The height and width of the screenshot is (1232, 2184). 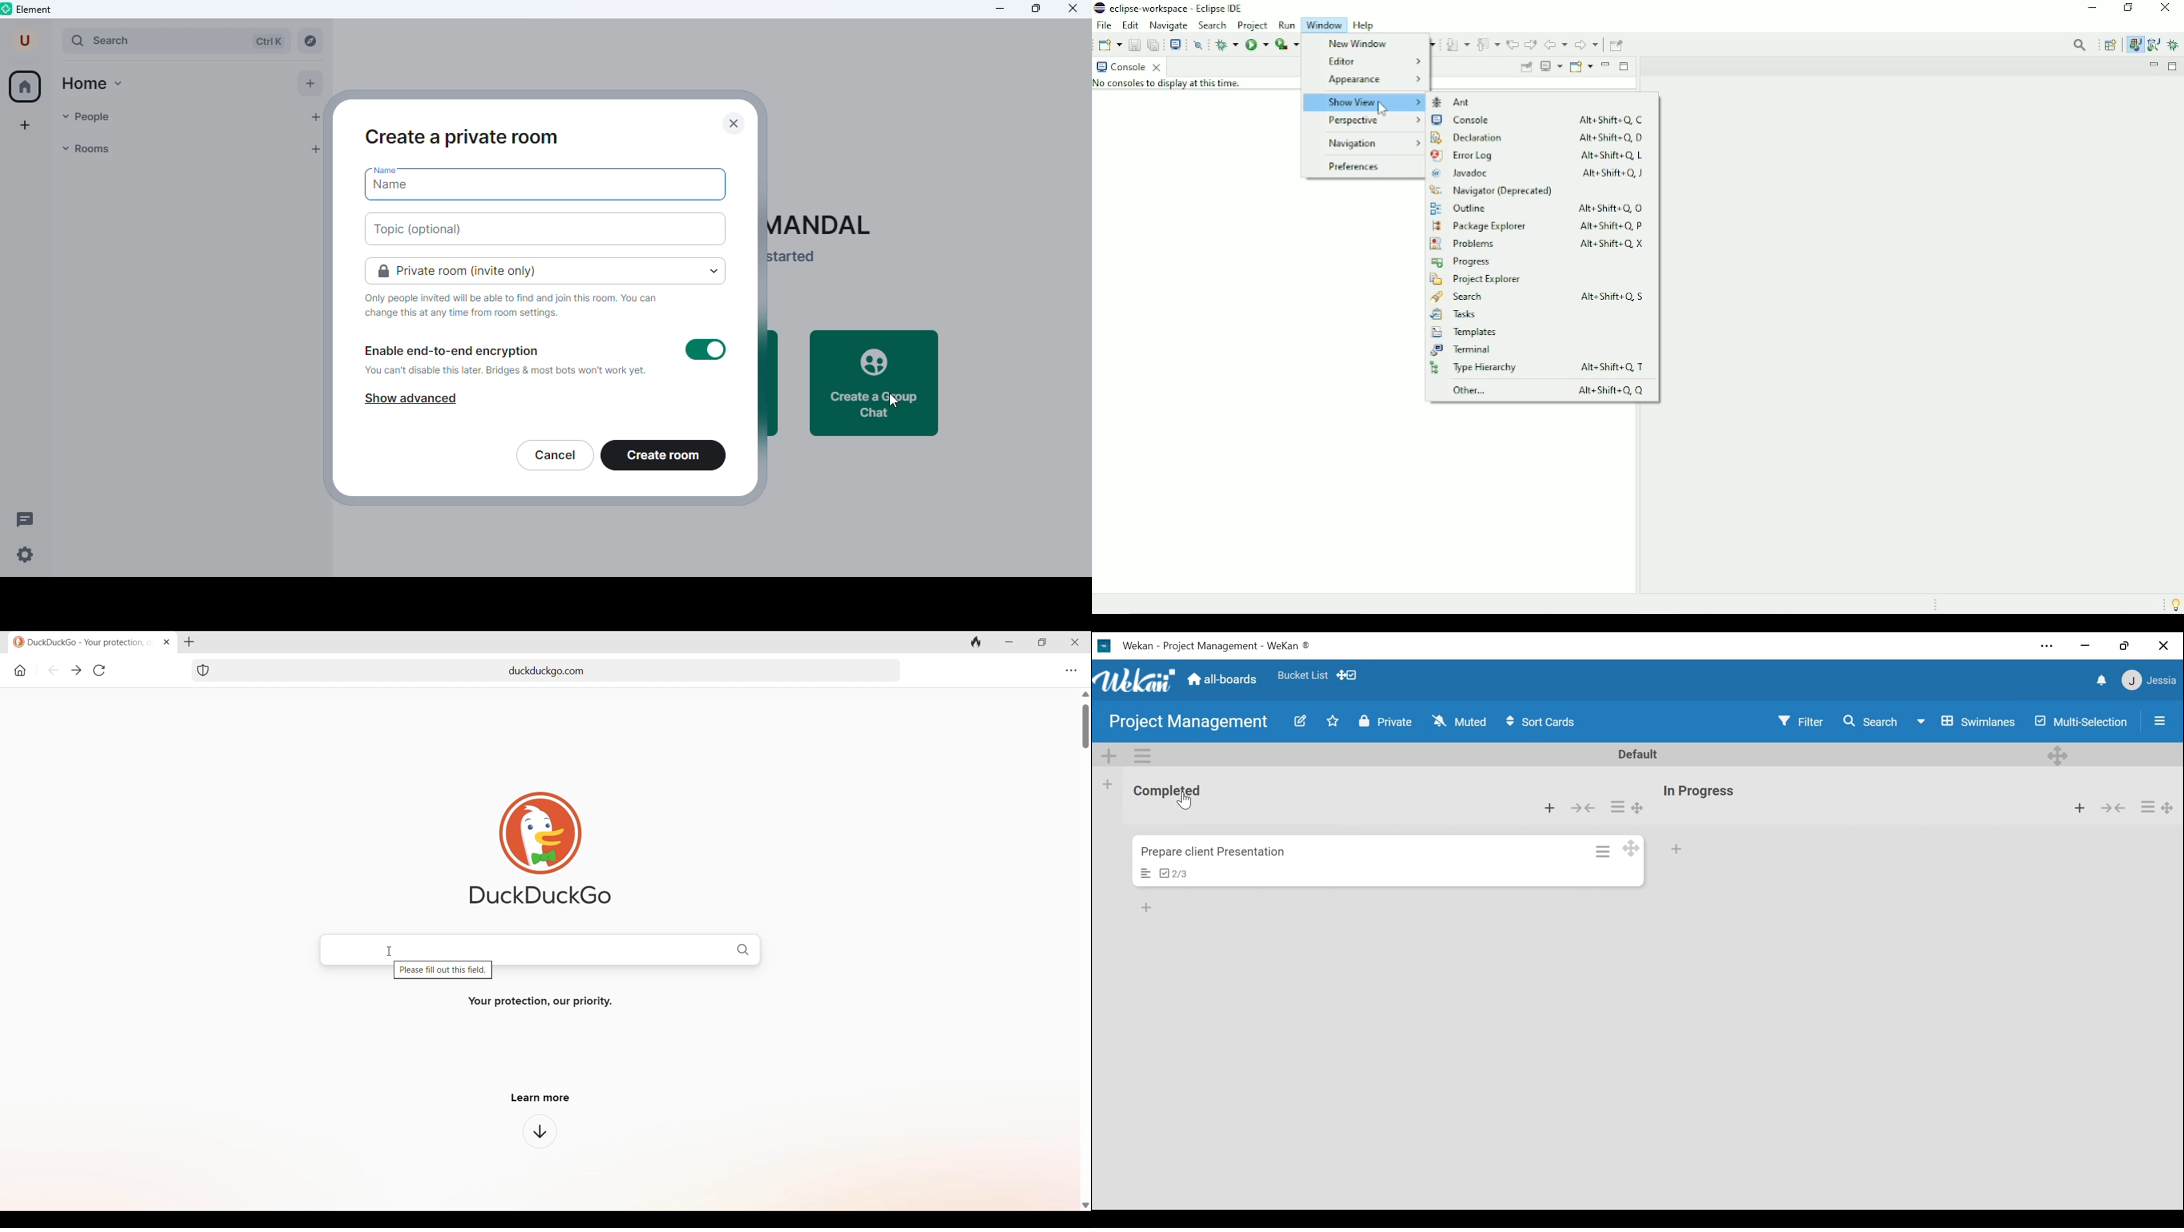 What do you see at coordinates (1464, 333) in the screenshot?
I see `Templates` at bounding box center [1464, 333].